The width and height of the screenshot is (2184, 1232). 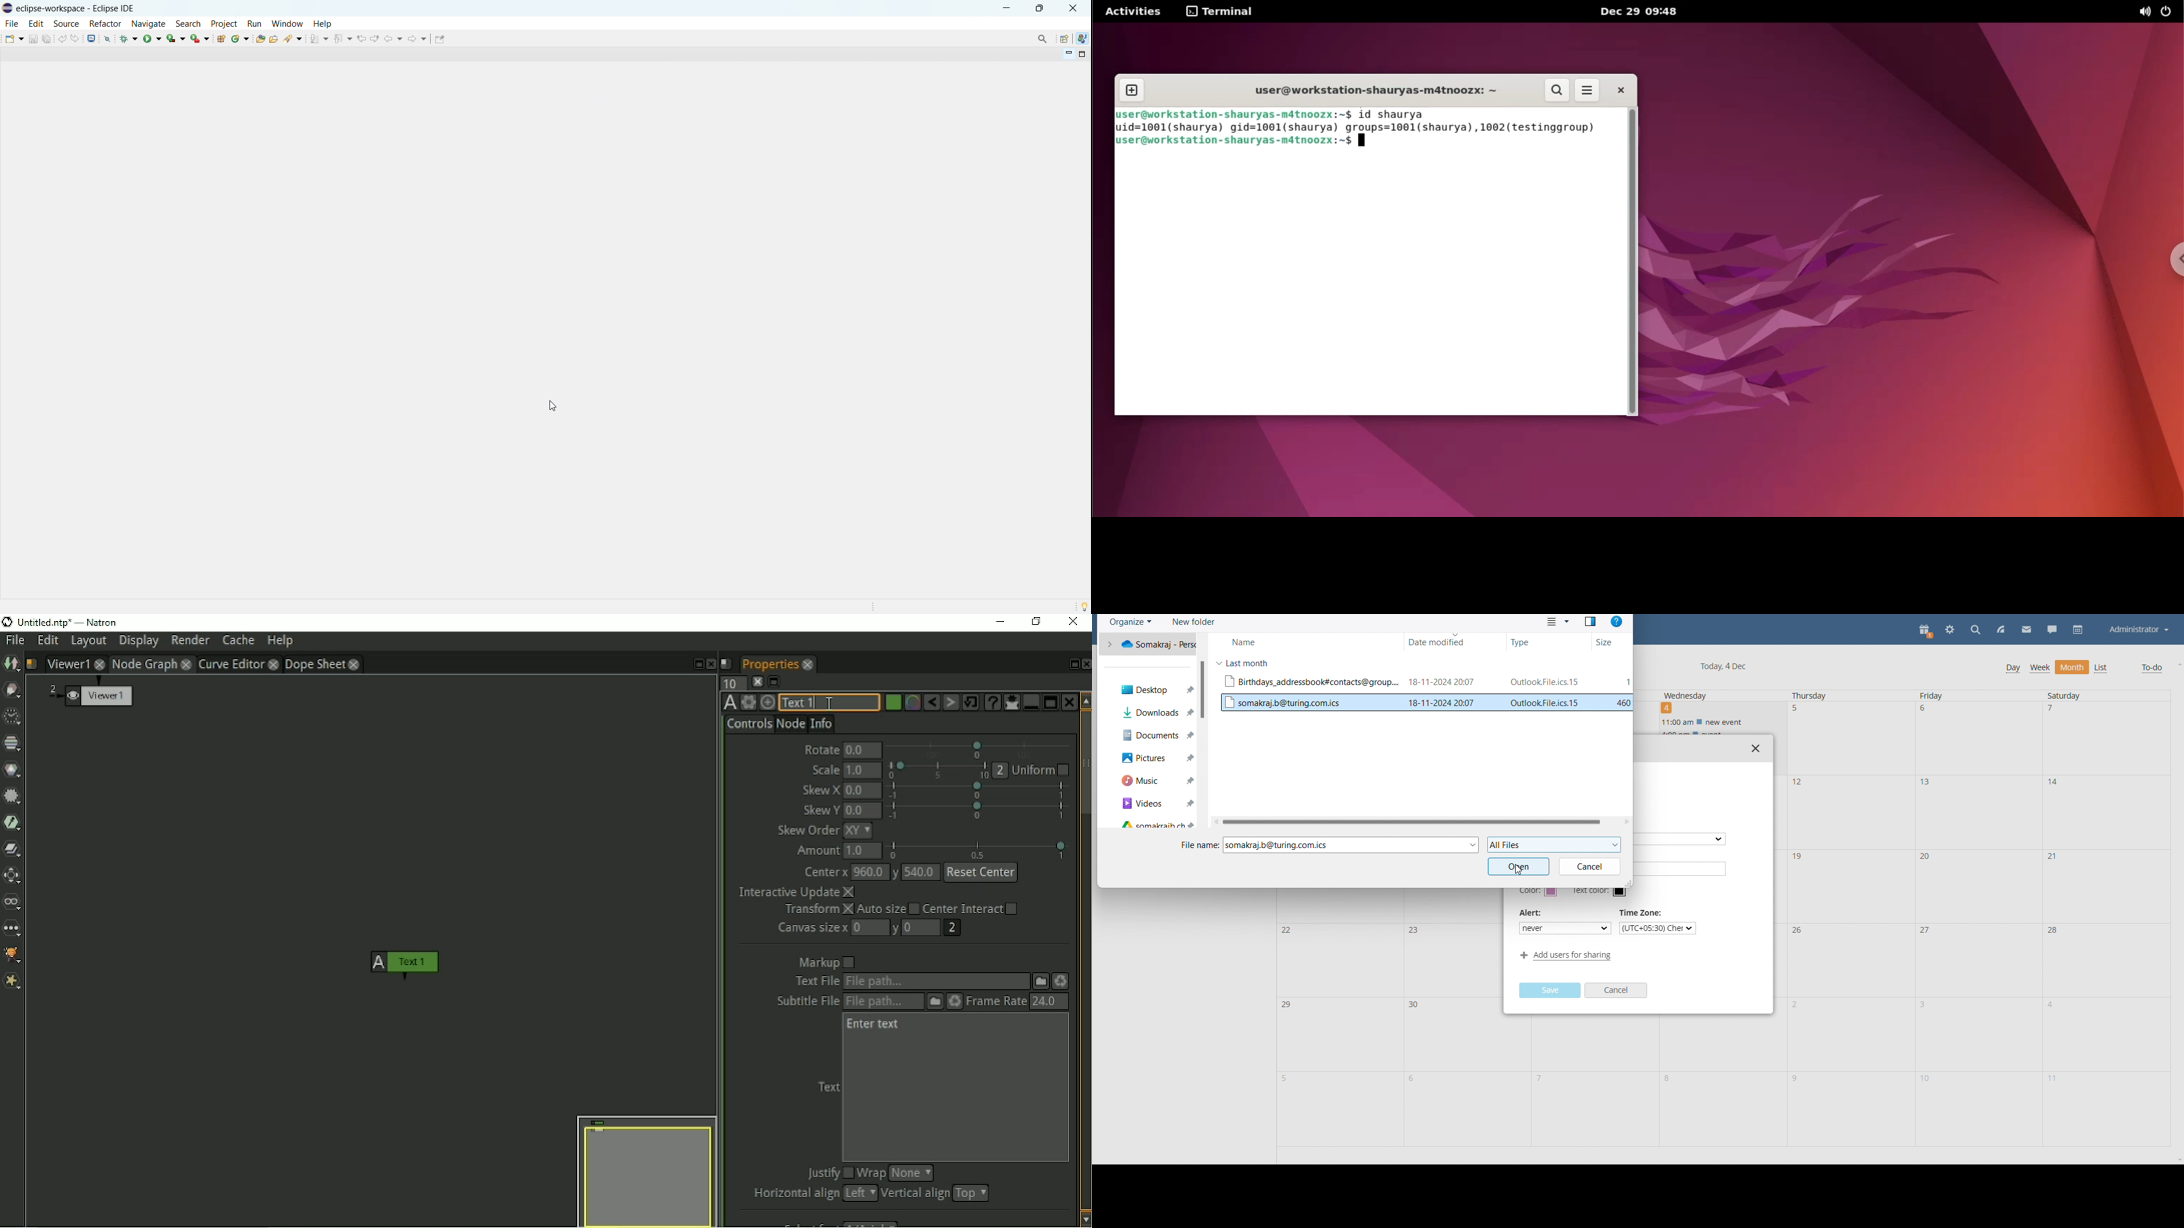 I want to click on skip all breakopoints, so click(x=107, y=38).